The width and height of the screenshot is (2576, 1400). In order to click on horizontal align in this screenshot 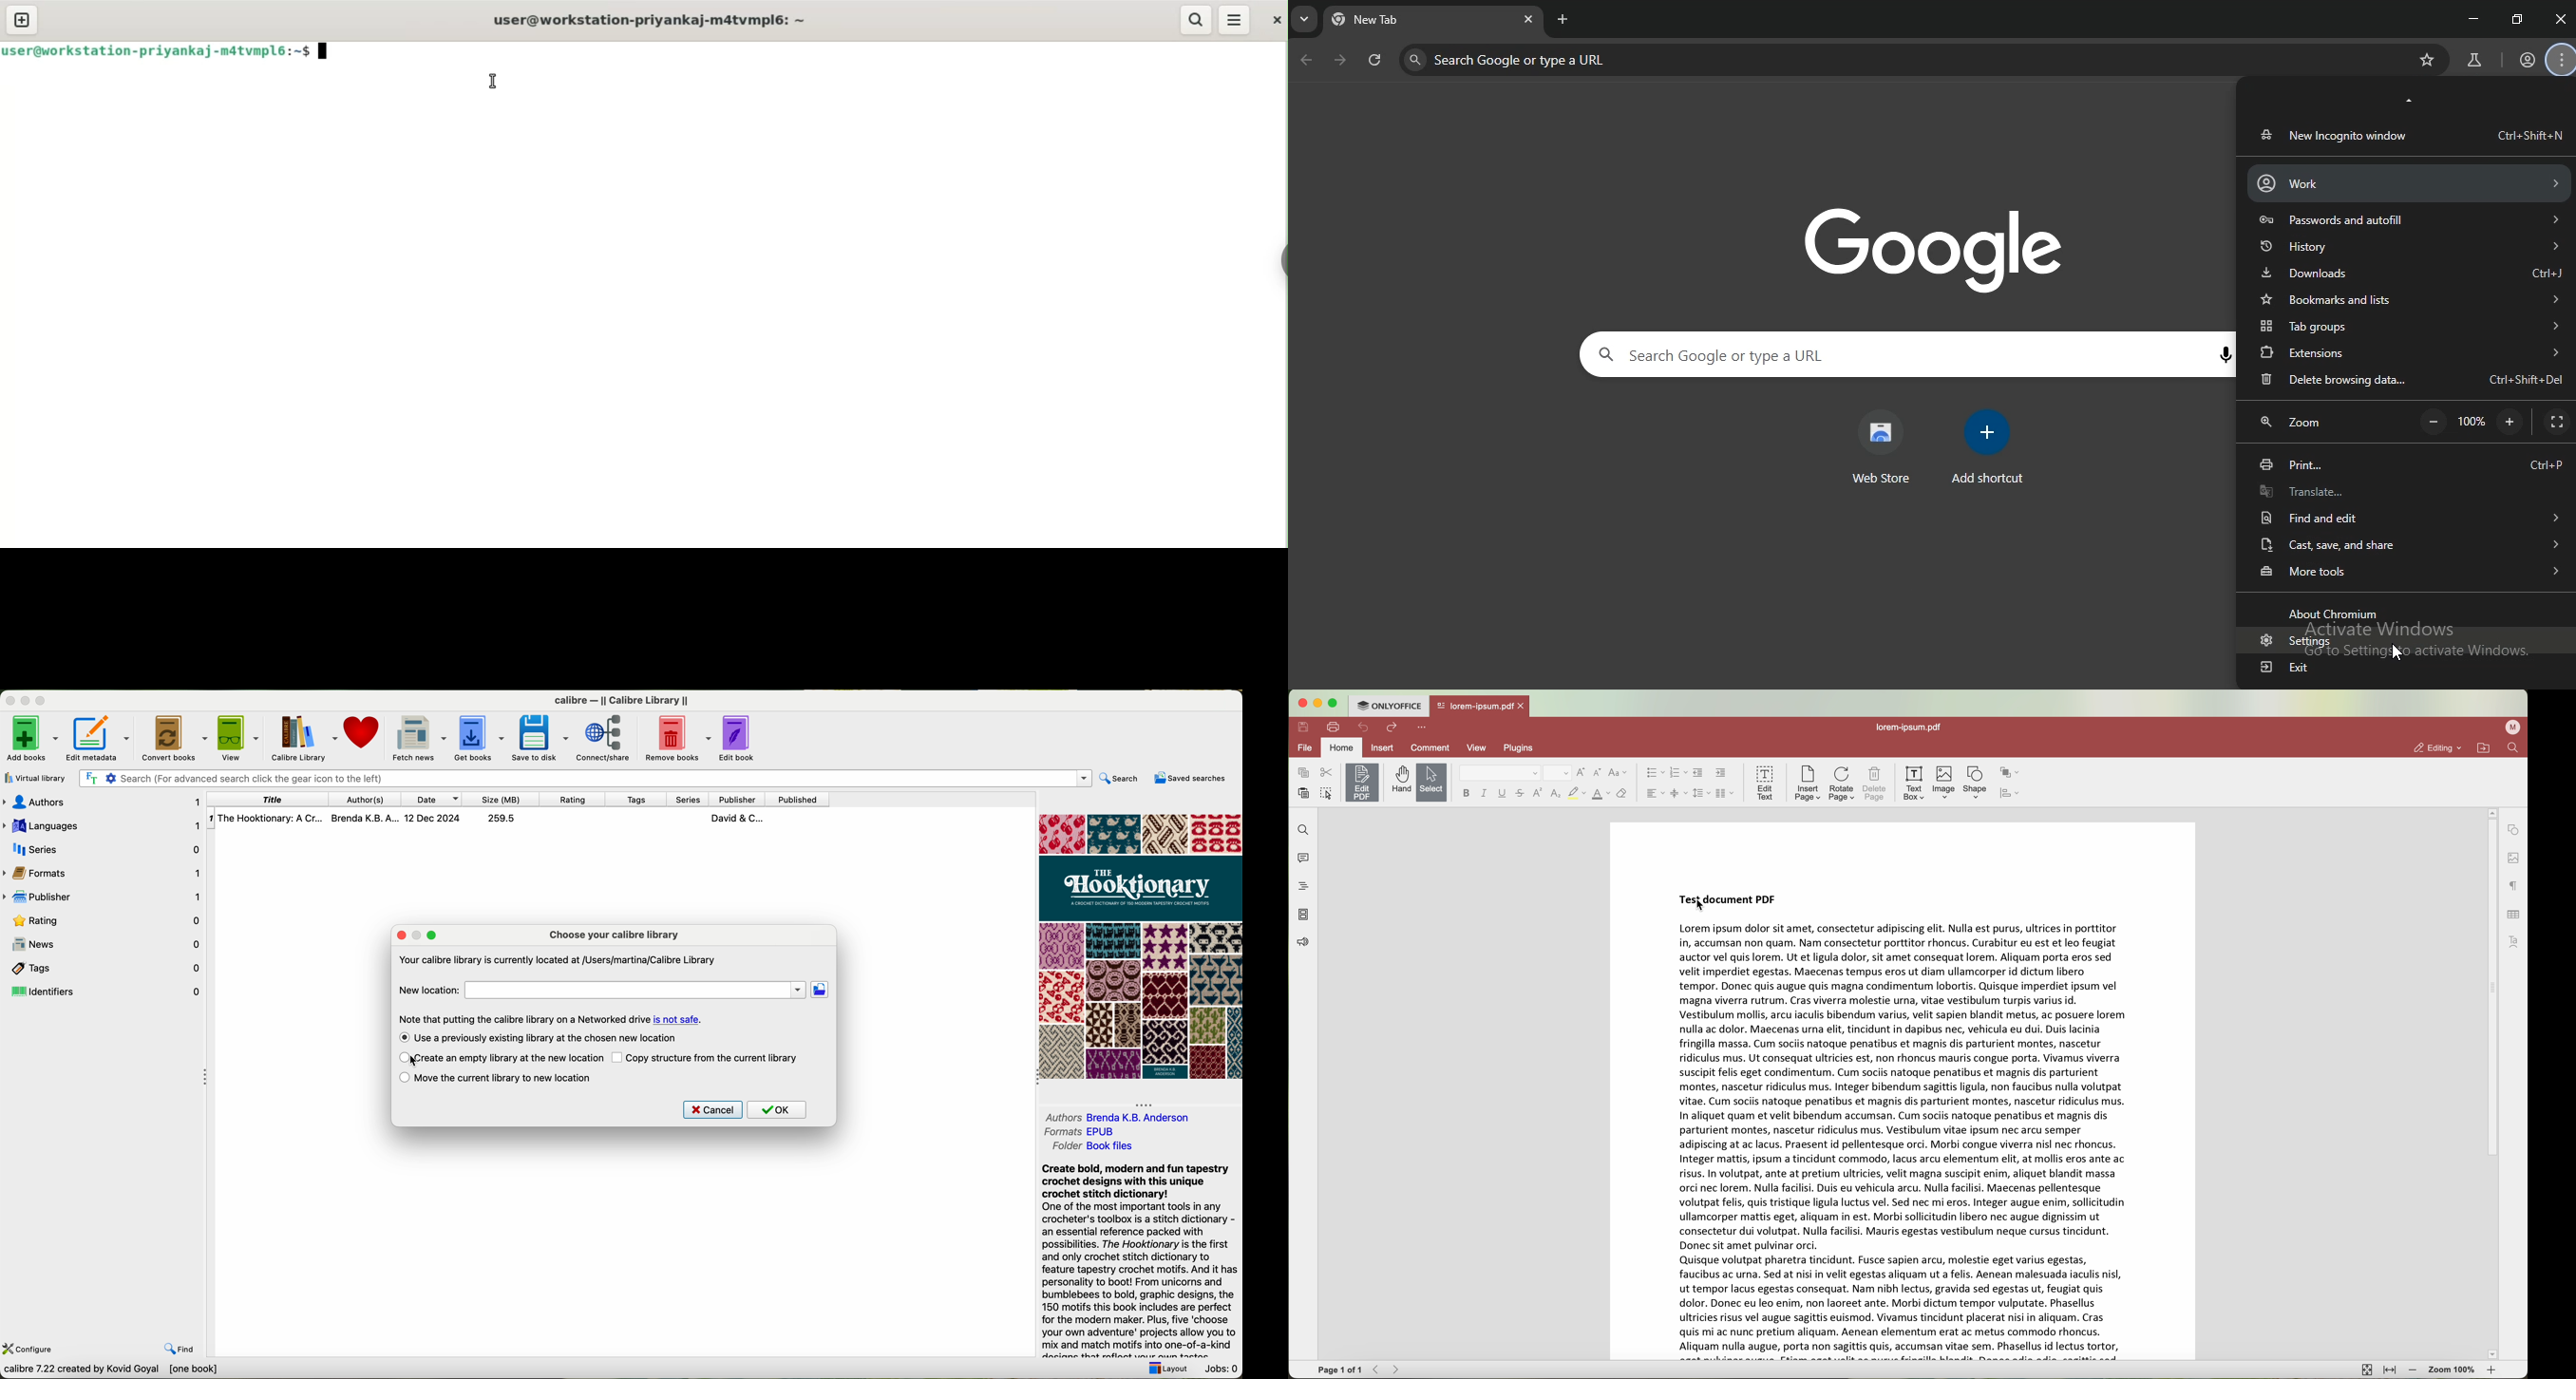, I will do `click(1655, 793)`.